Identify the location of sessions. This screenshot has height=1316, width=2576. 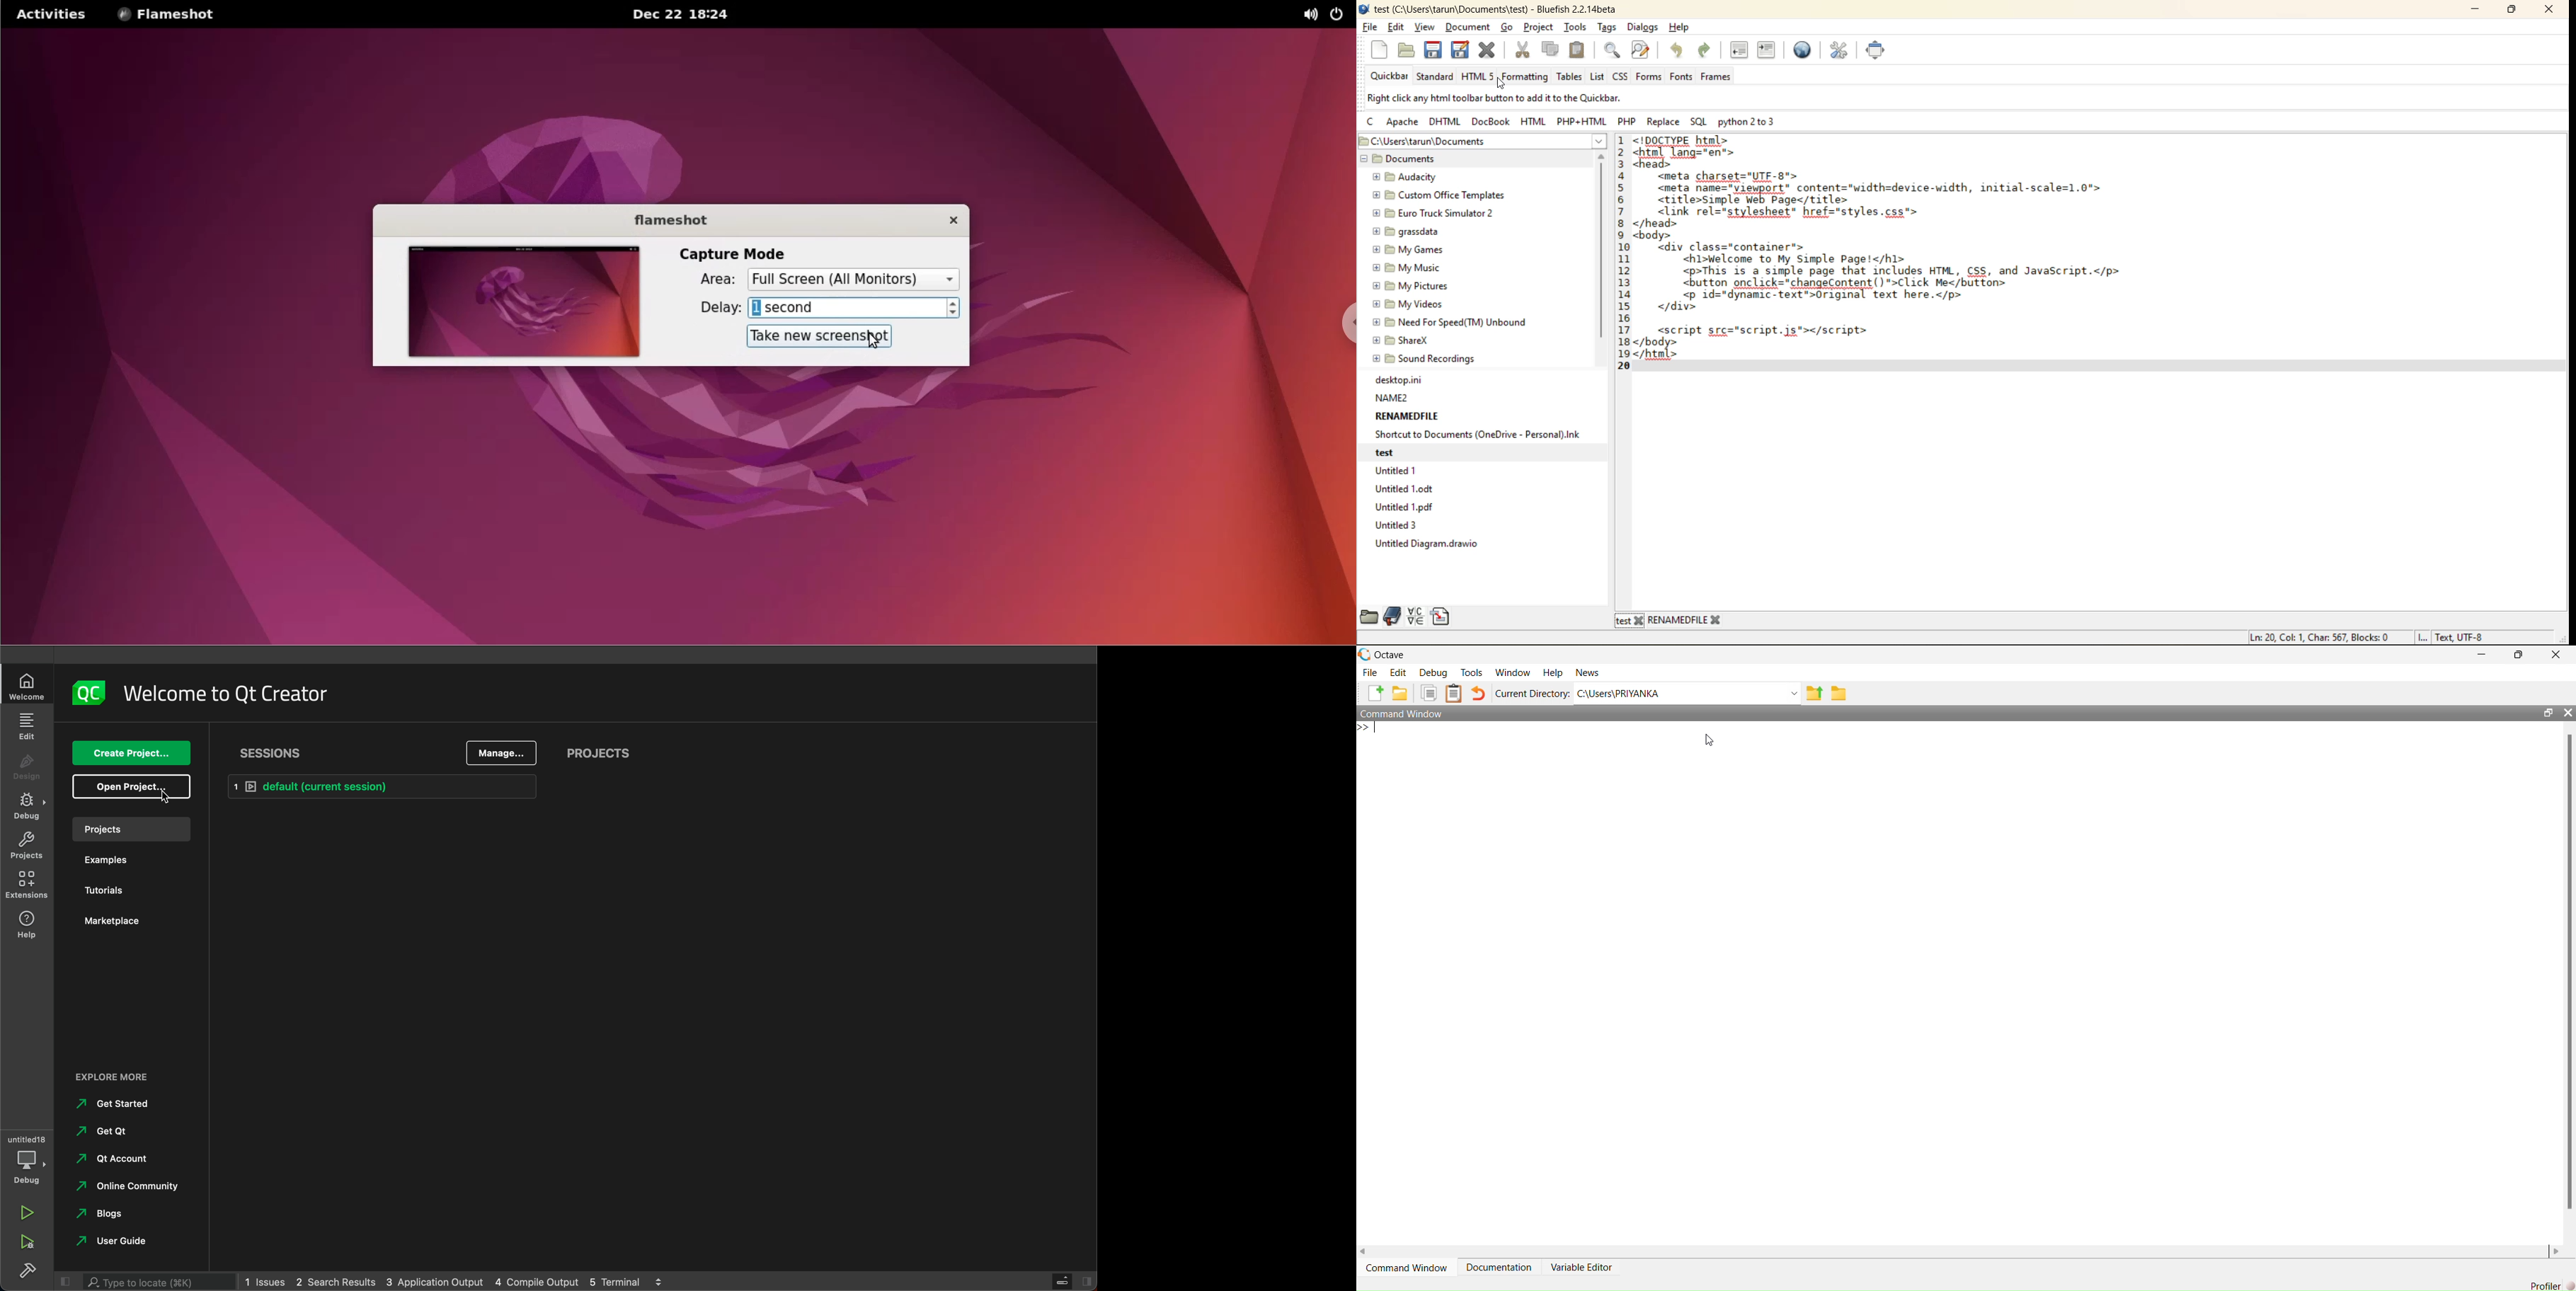
(278, 753).